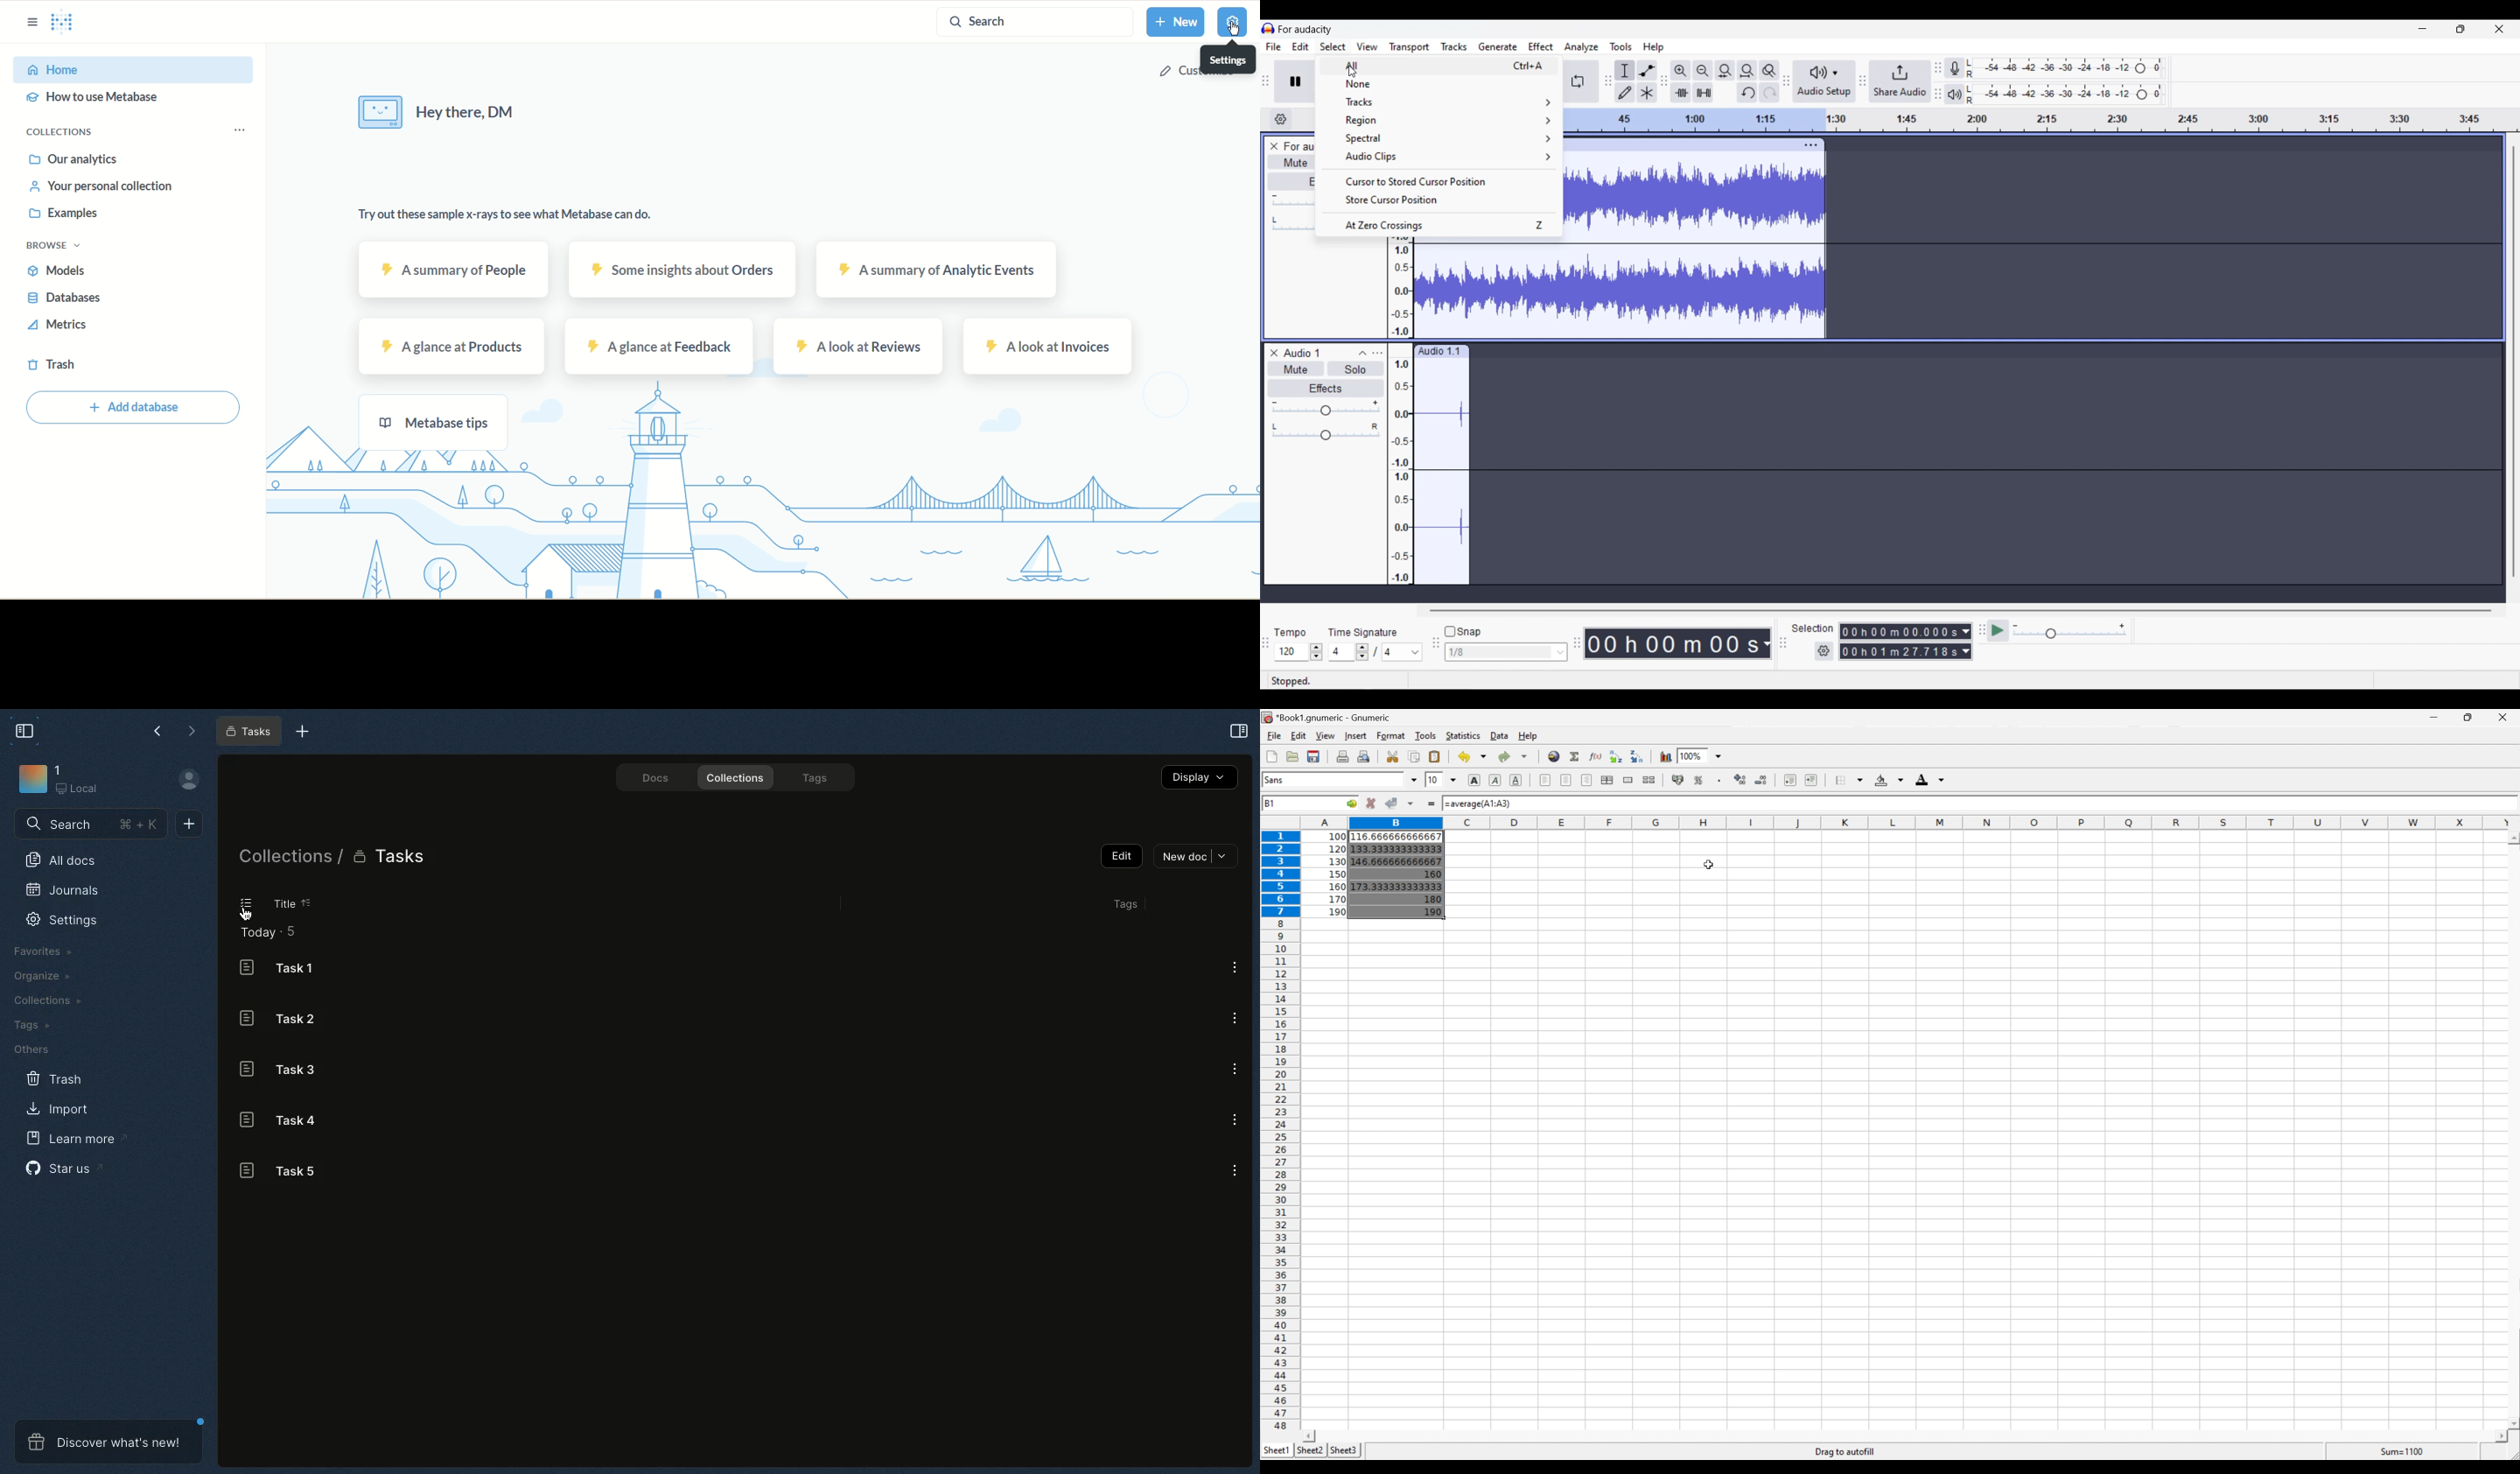 The height and width of the screenshot is (1484, 2520). I want to click on Effects, so click(1292, 181).